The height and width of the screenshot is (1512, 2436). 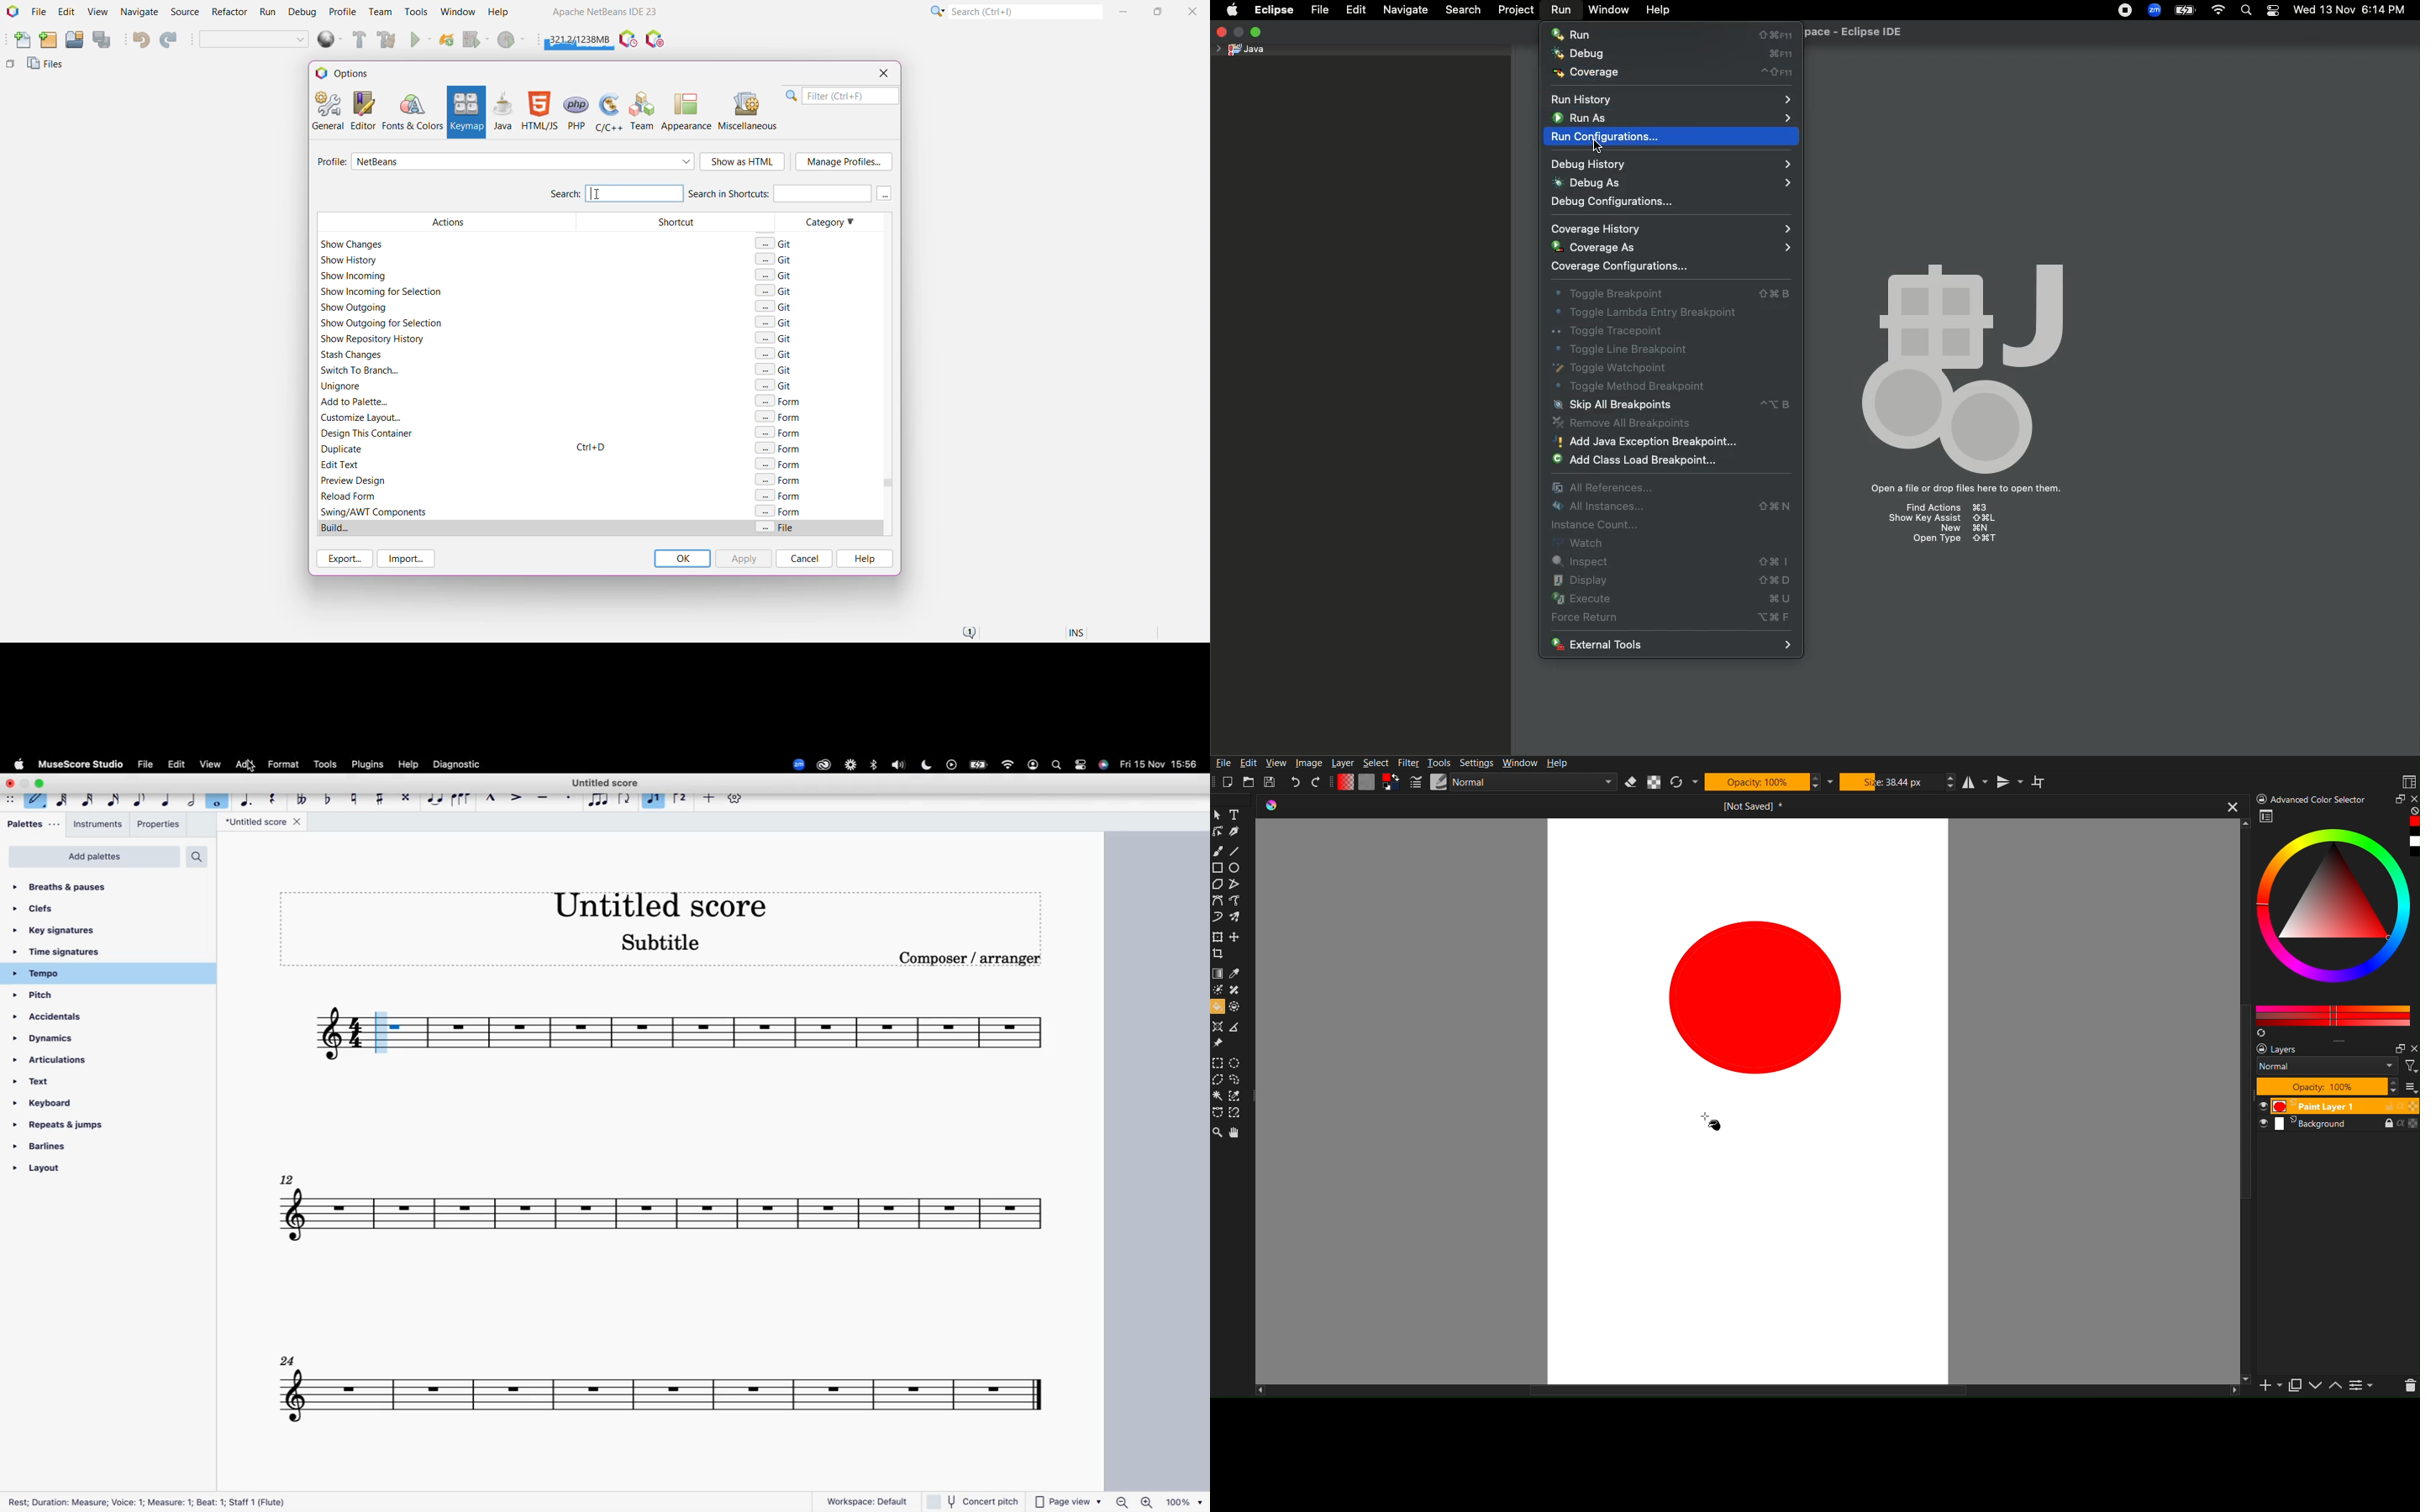 What do you see at coordinates (10, 784) in the screenshot?
I see `close` at bounding box center [10, 784].